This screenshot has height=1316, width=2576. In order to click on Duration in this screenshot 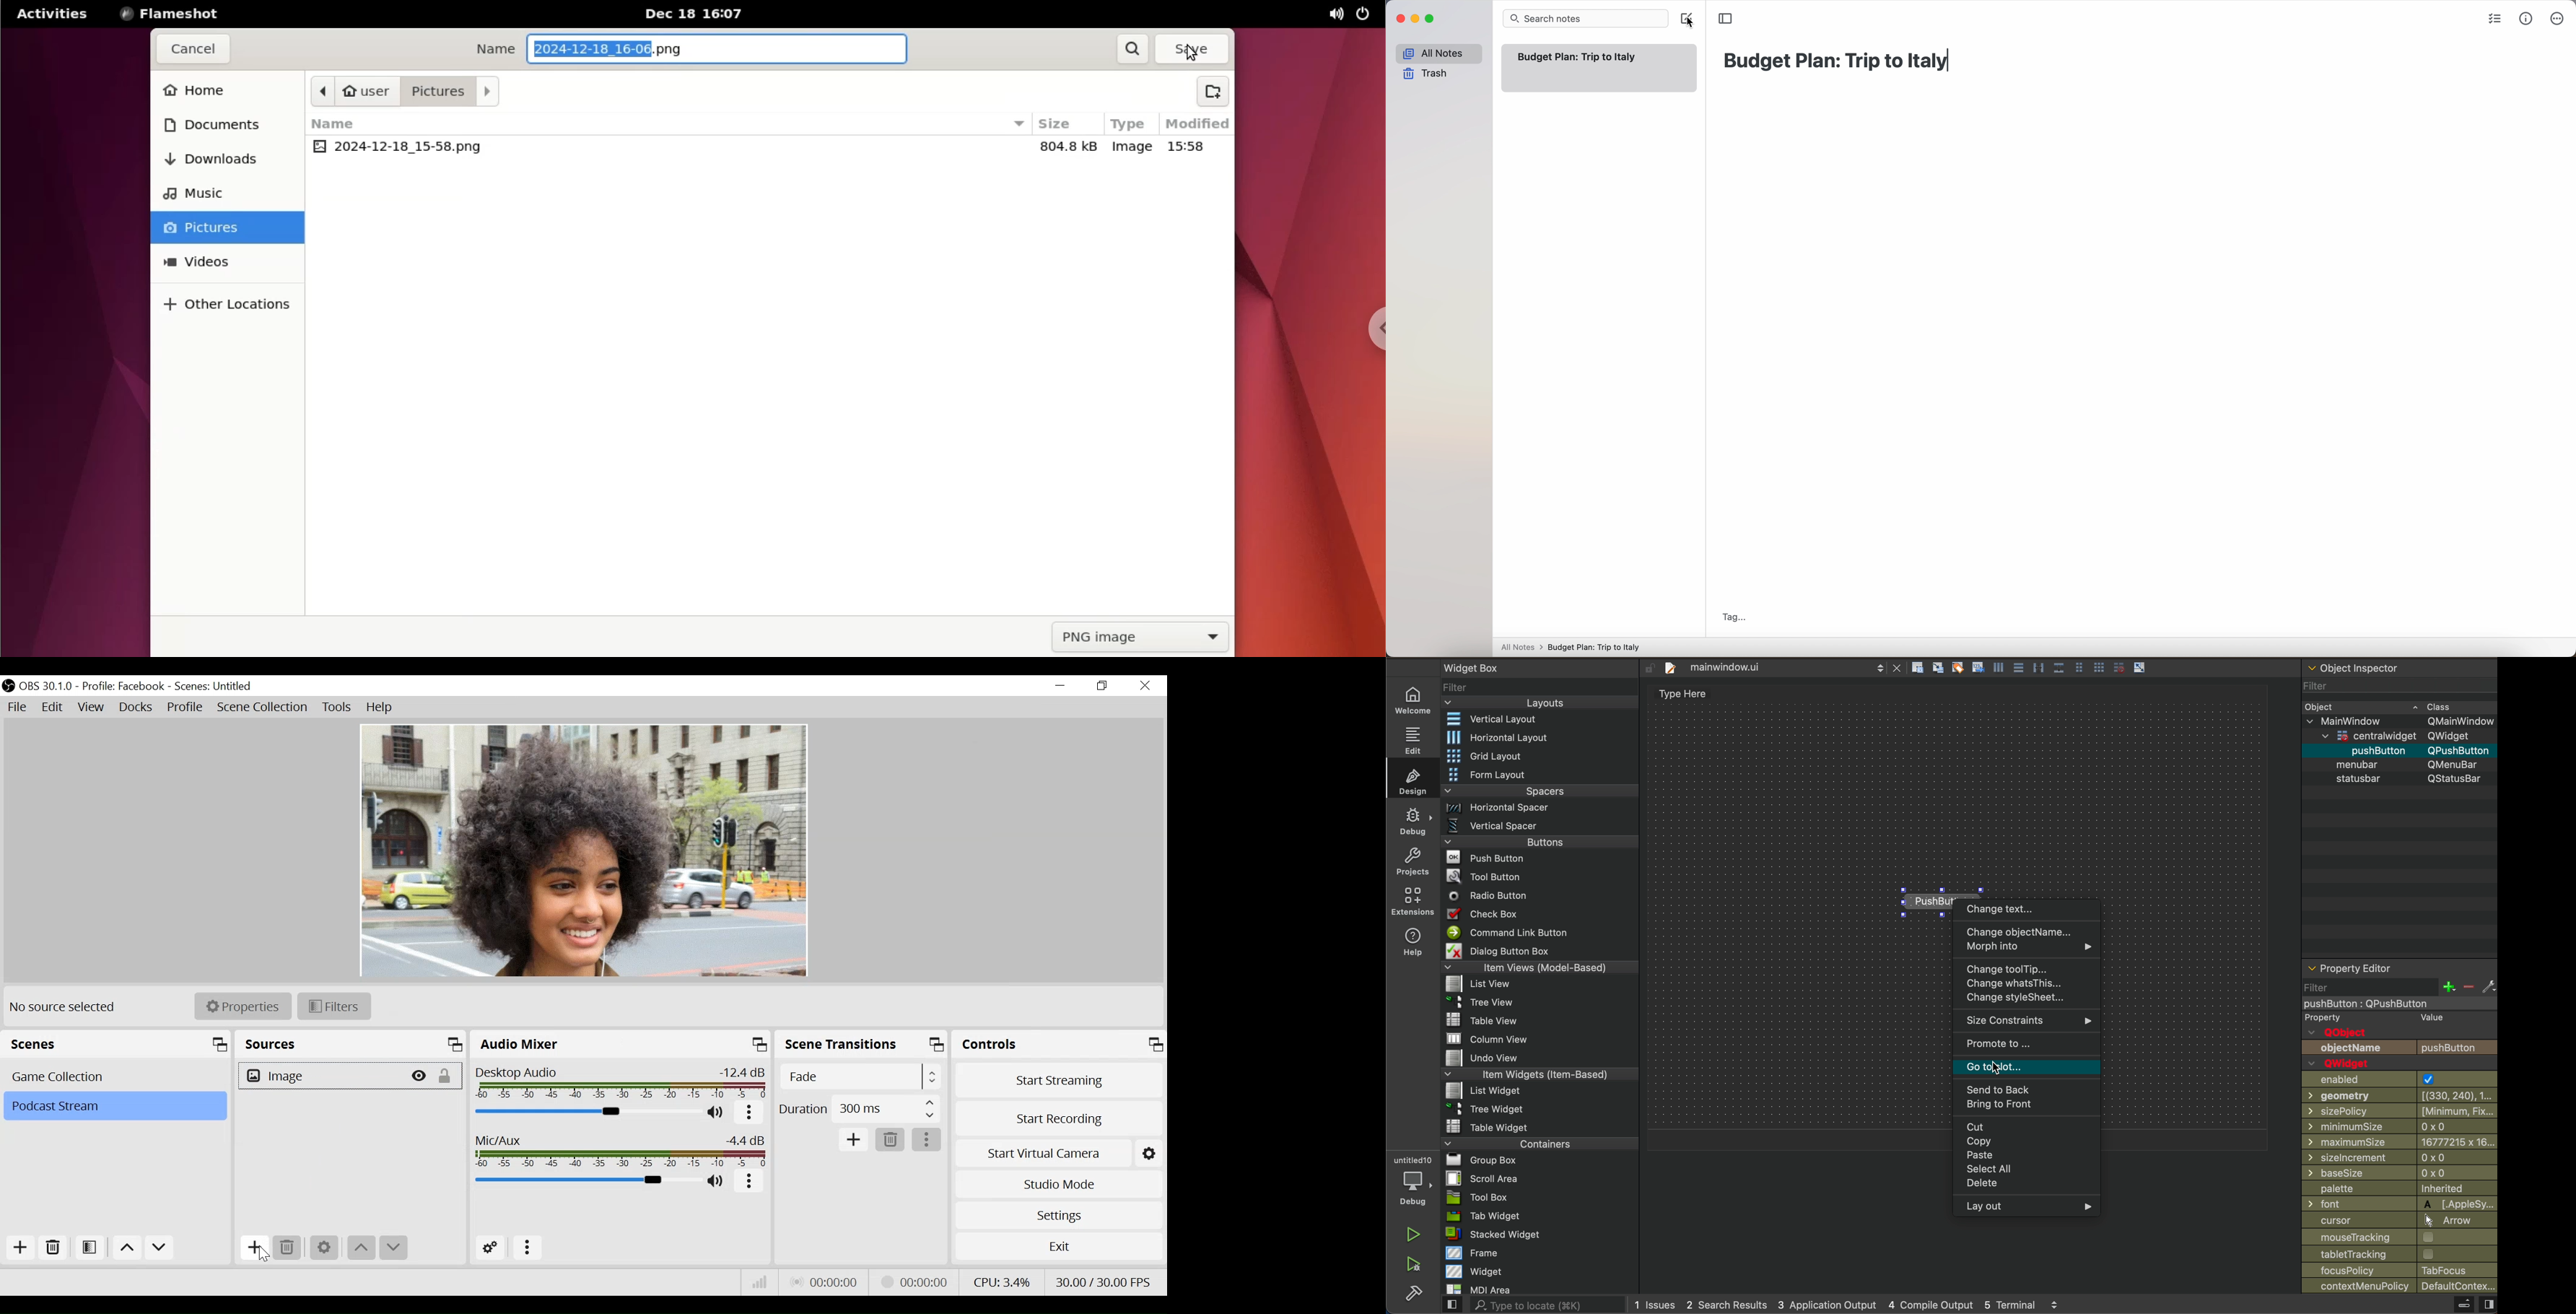, I will do `click(859, 1111)`.